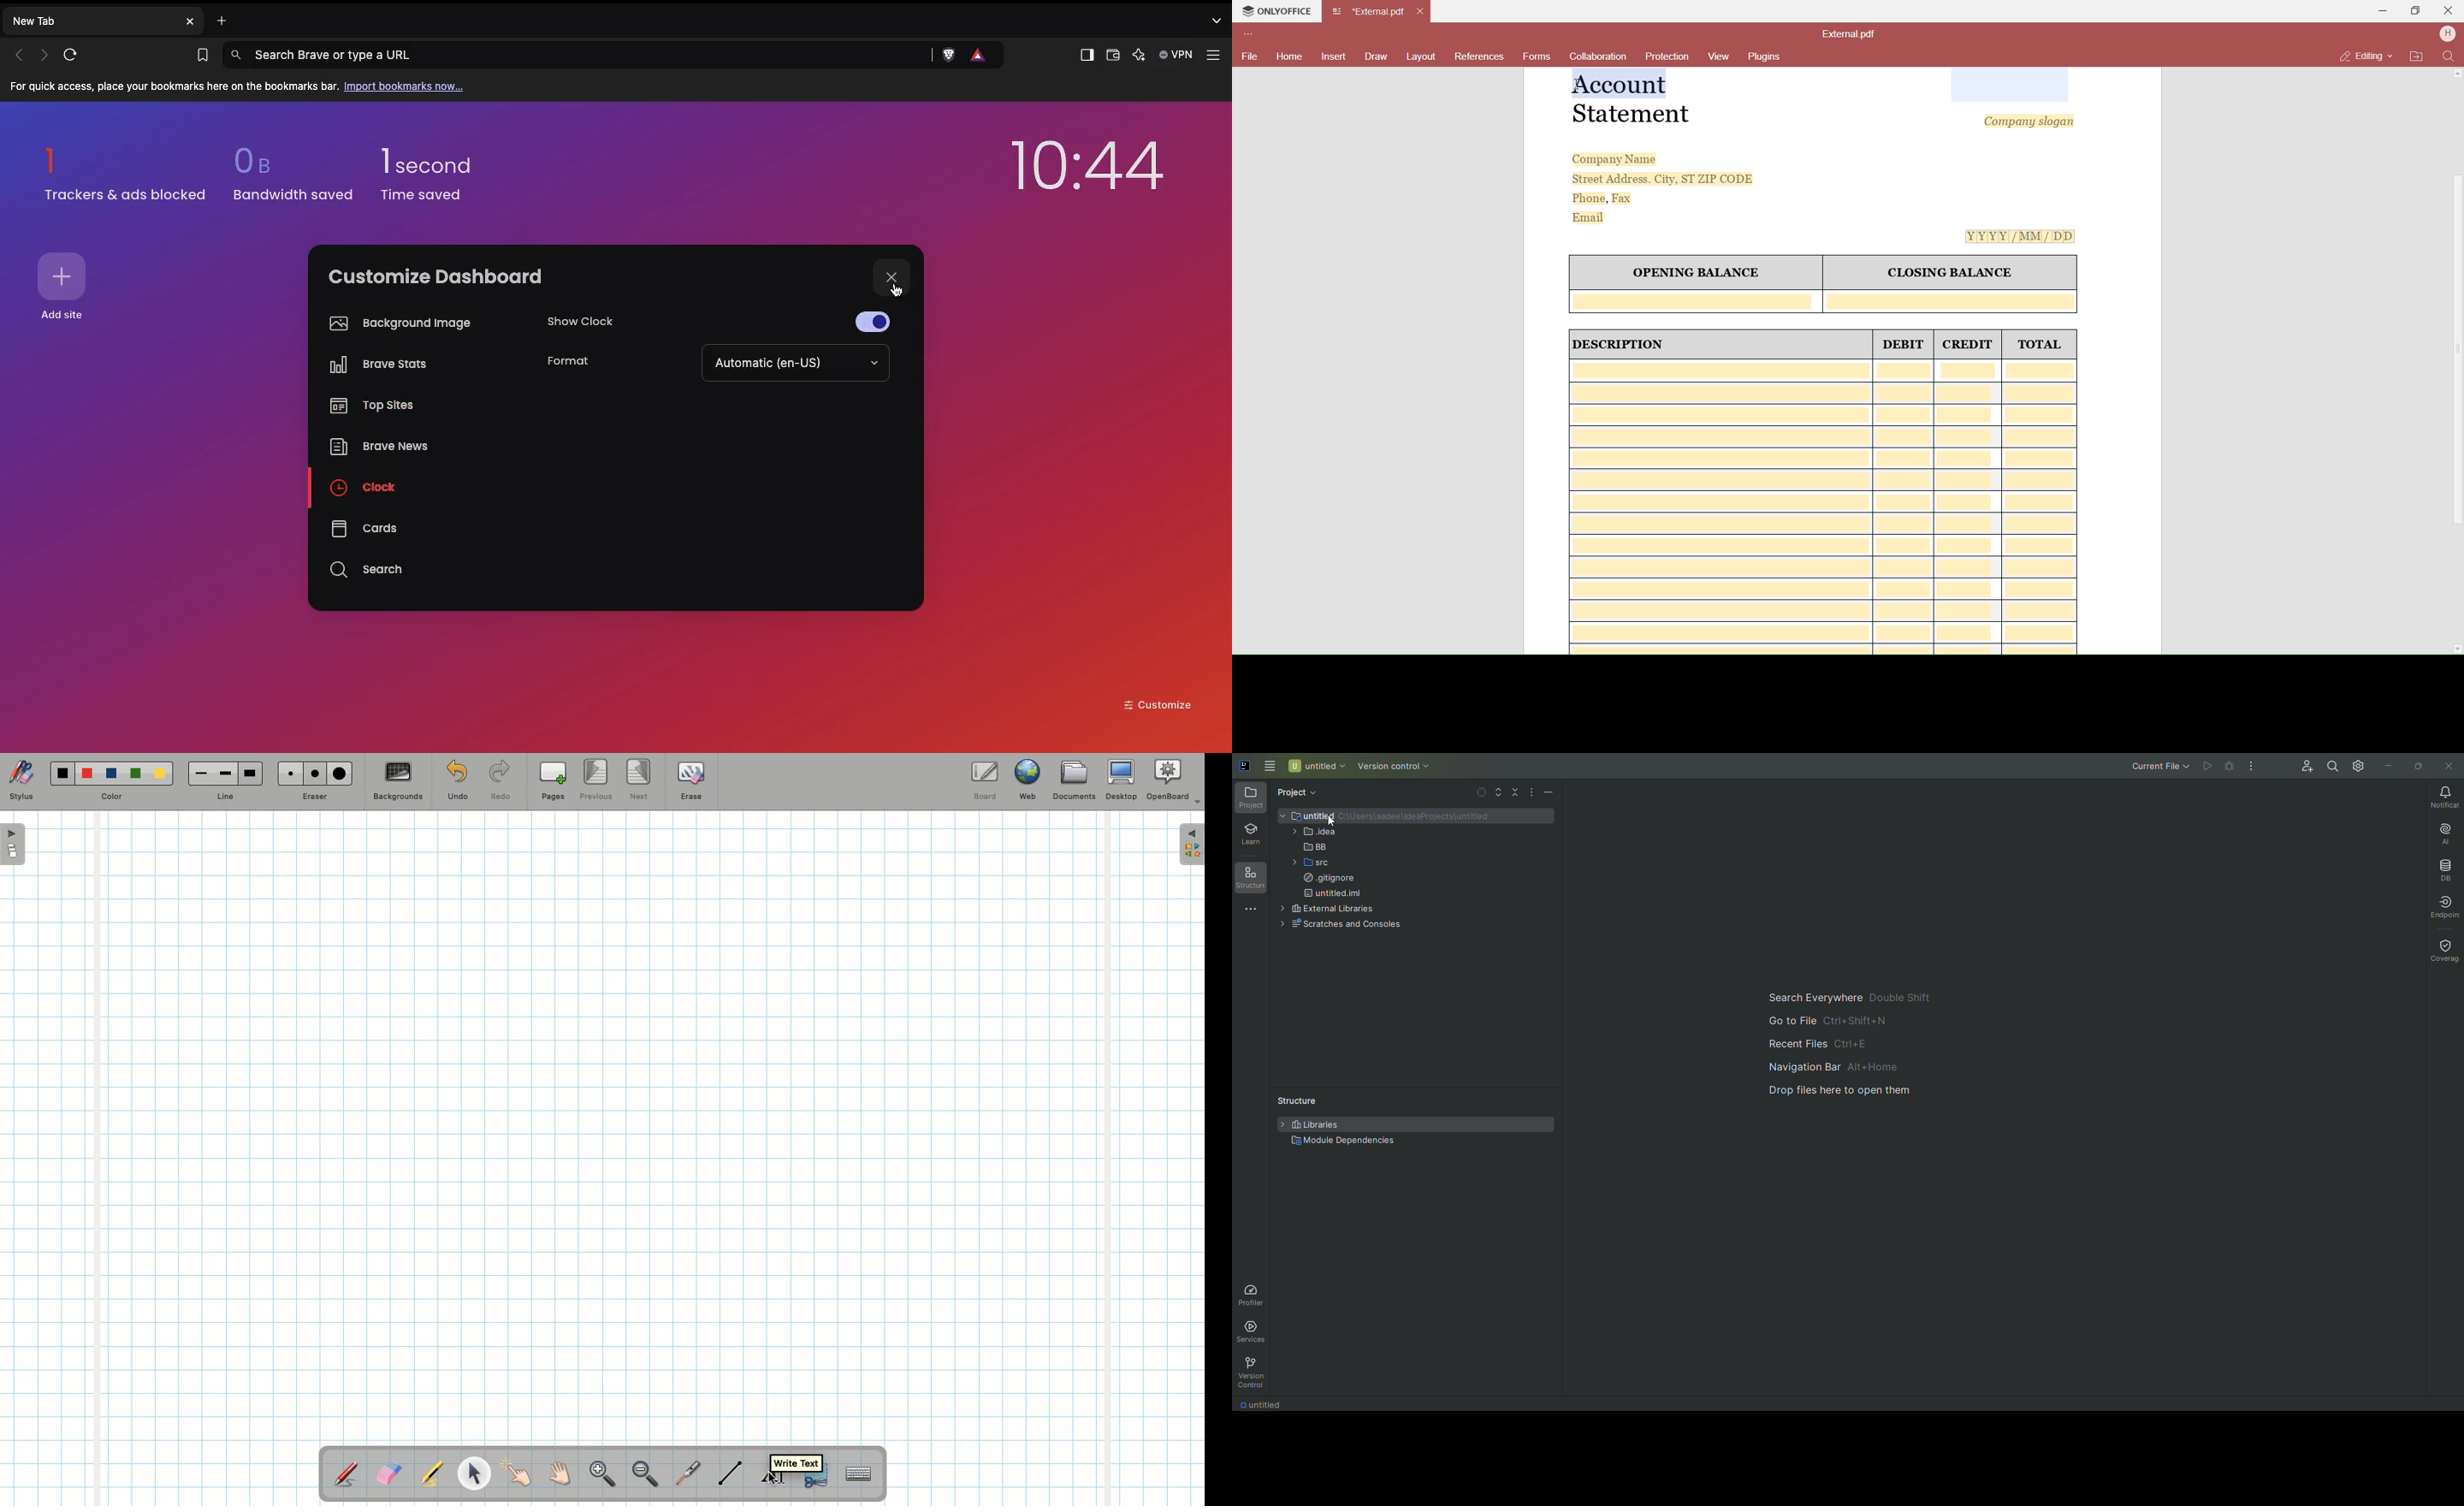 The image size is (2464, 1512). What do you see at coordinates (110, 797) in the screenshot?
I see `Color` at bounding box center [110, 797].